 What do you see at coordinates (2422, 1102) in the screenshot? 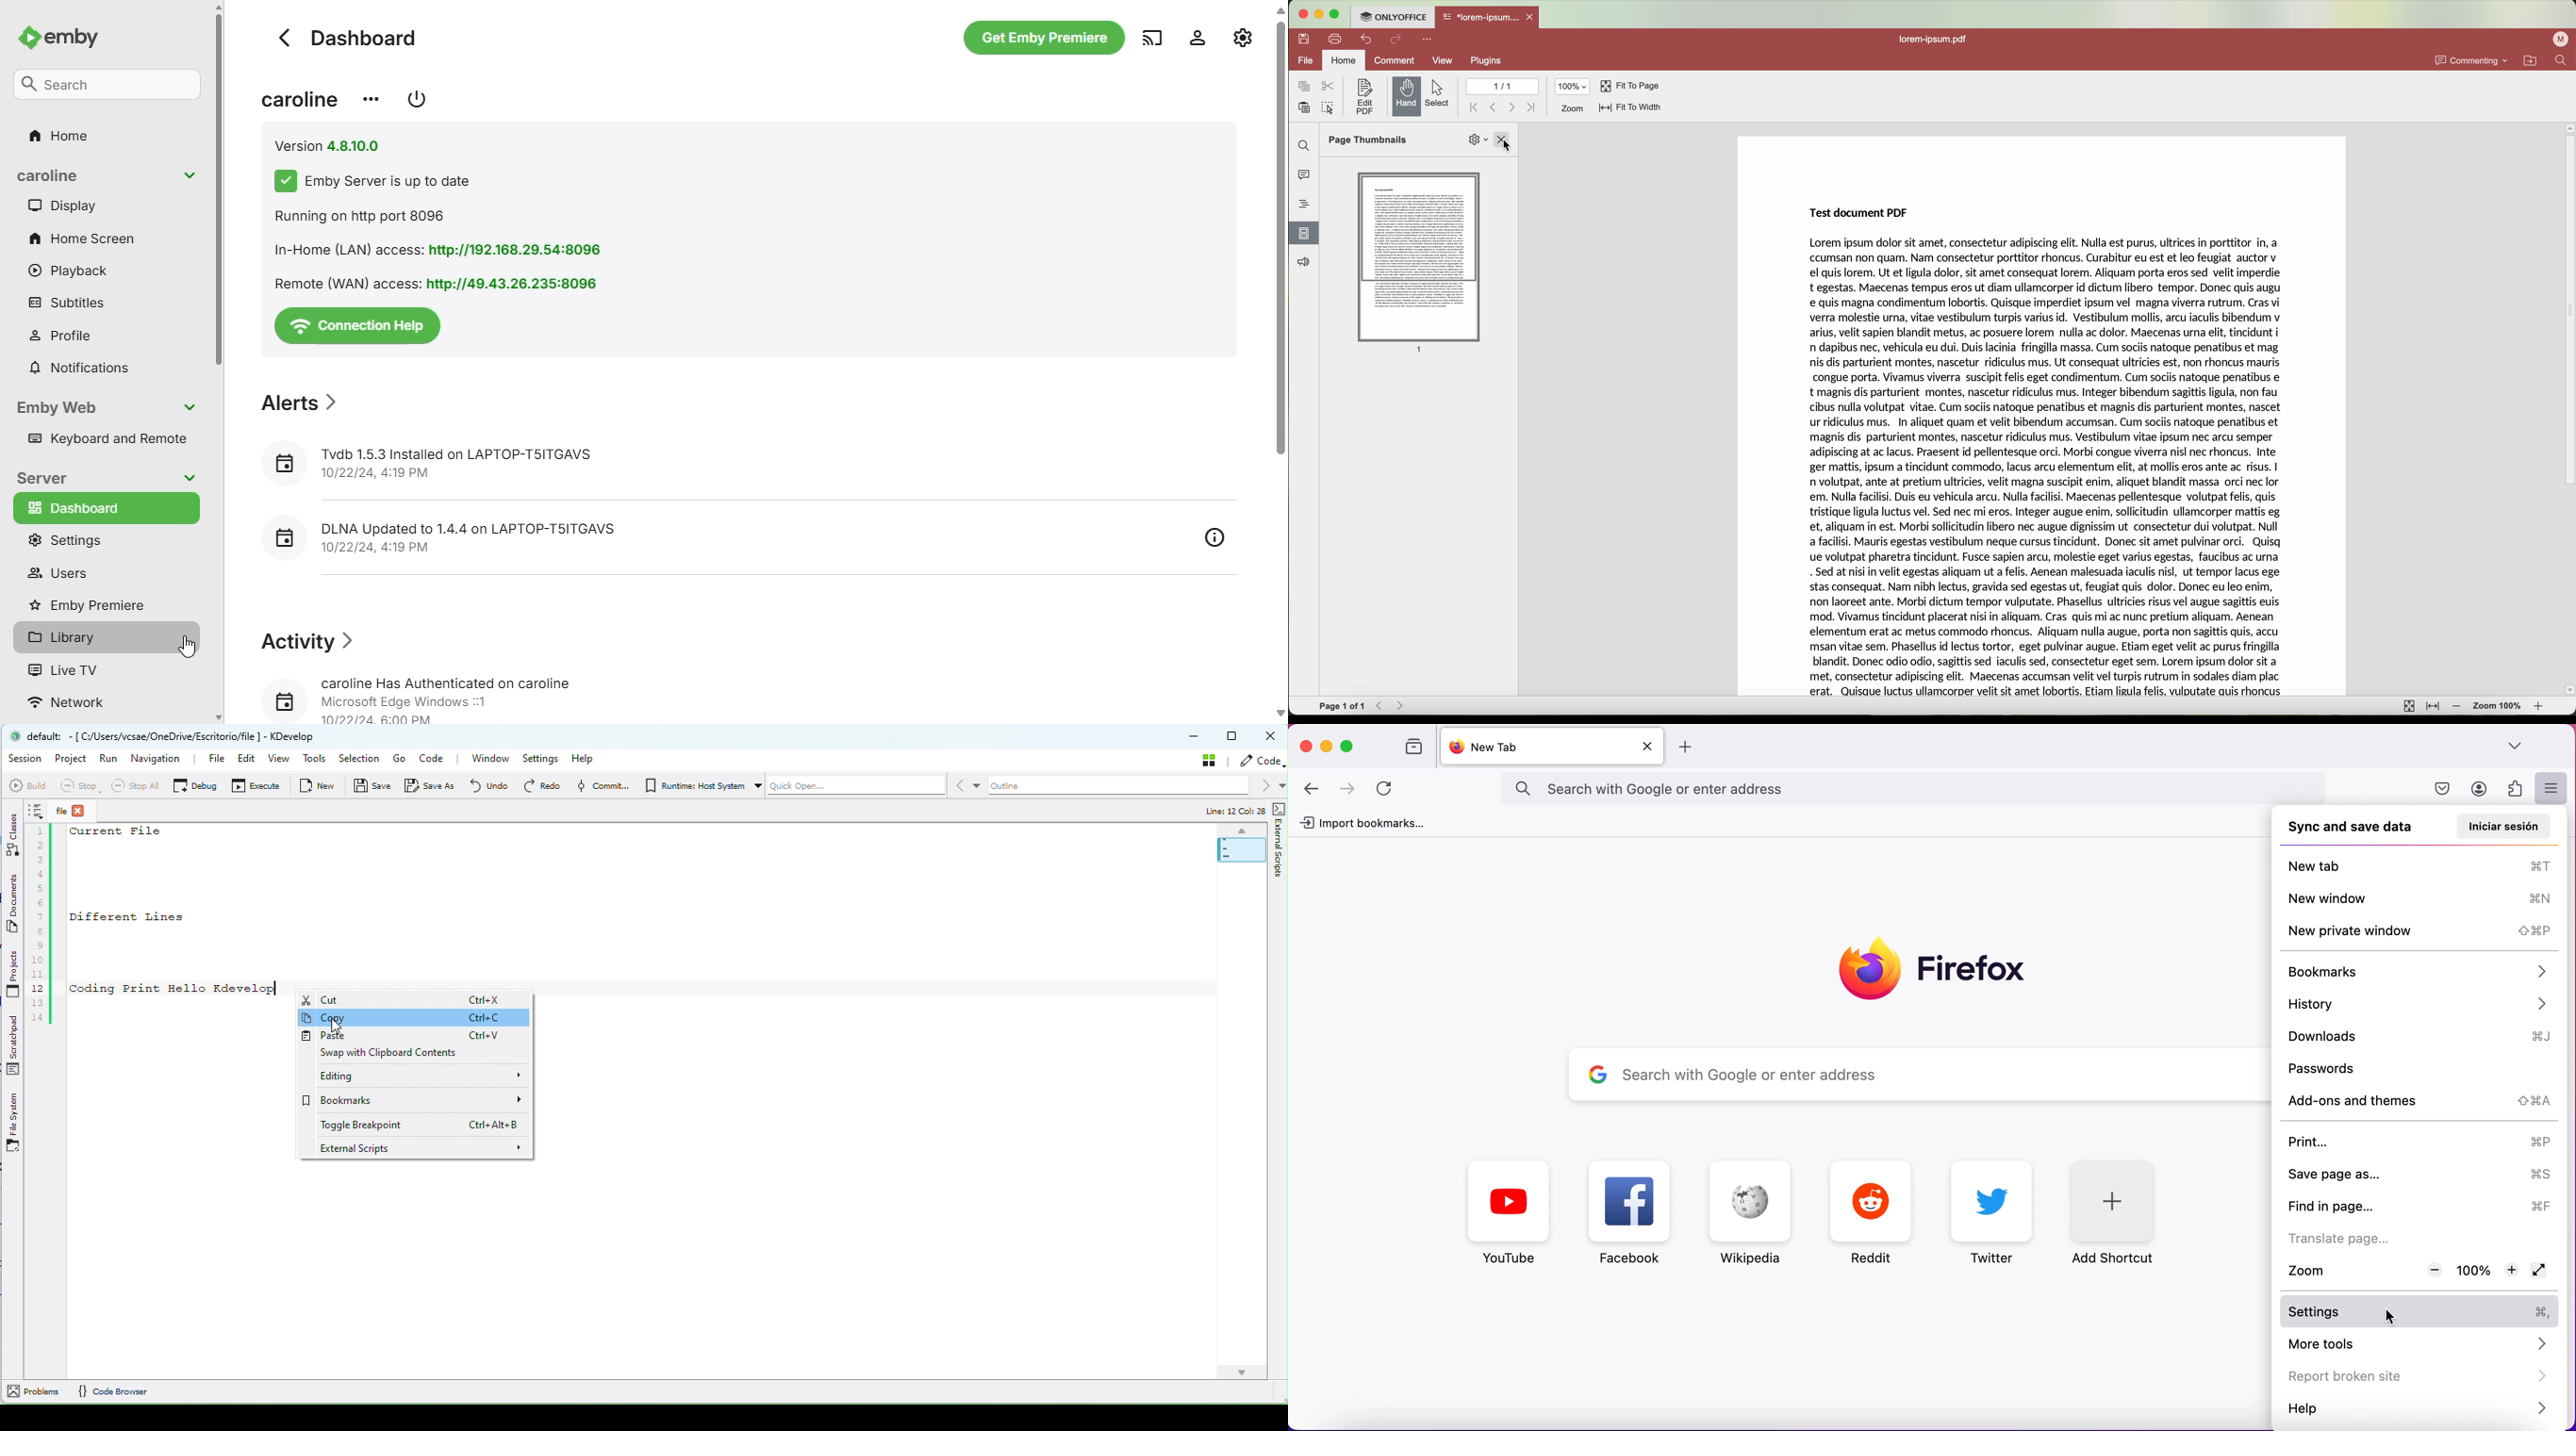
I see `add-ons and themes` at bounding box center [2422, 1102].